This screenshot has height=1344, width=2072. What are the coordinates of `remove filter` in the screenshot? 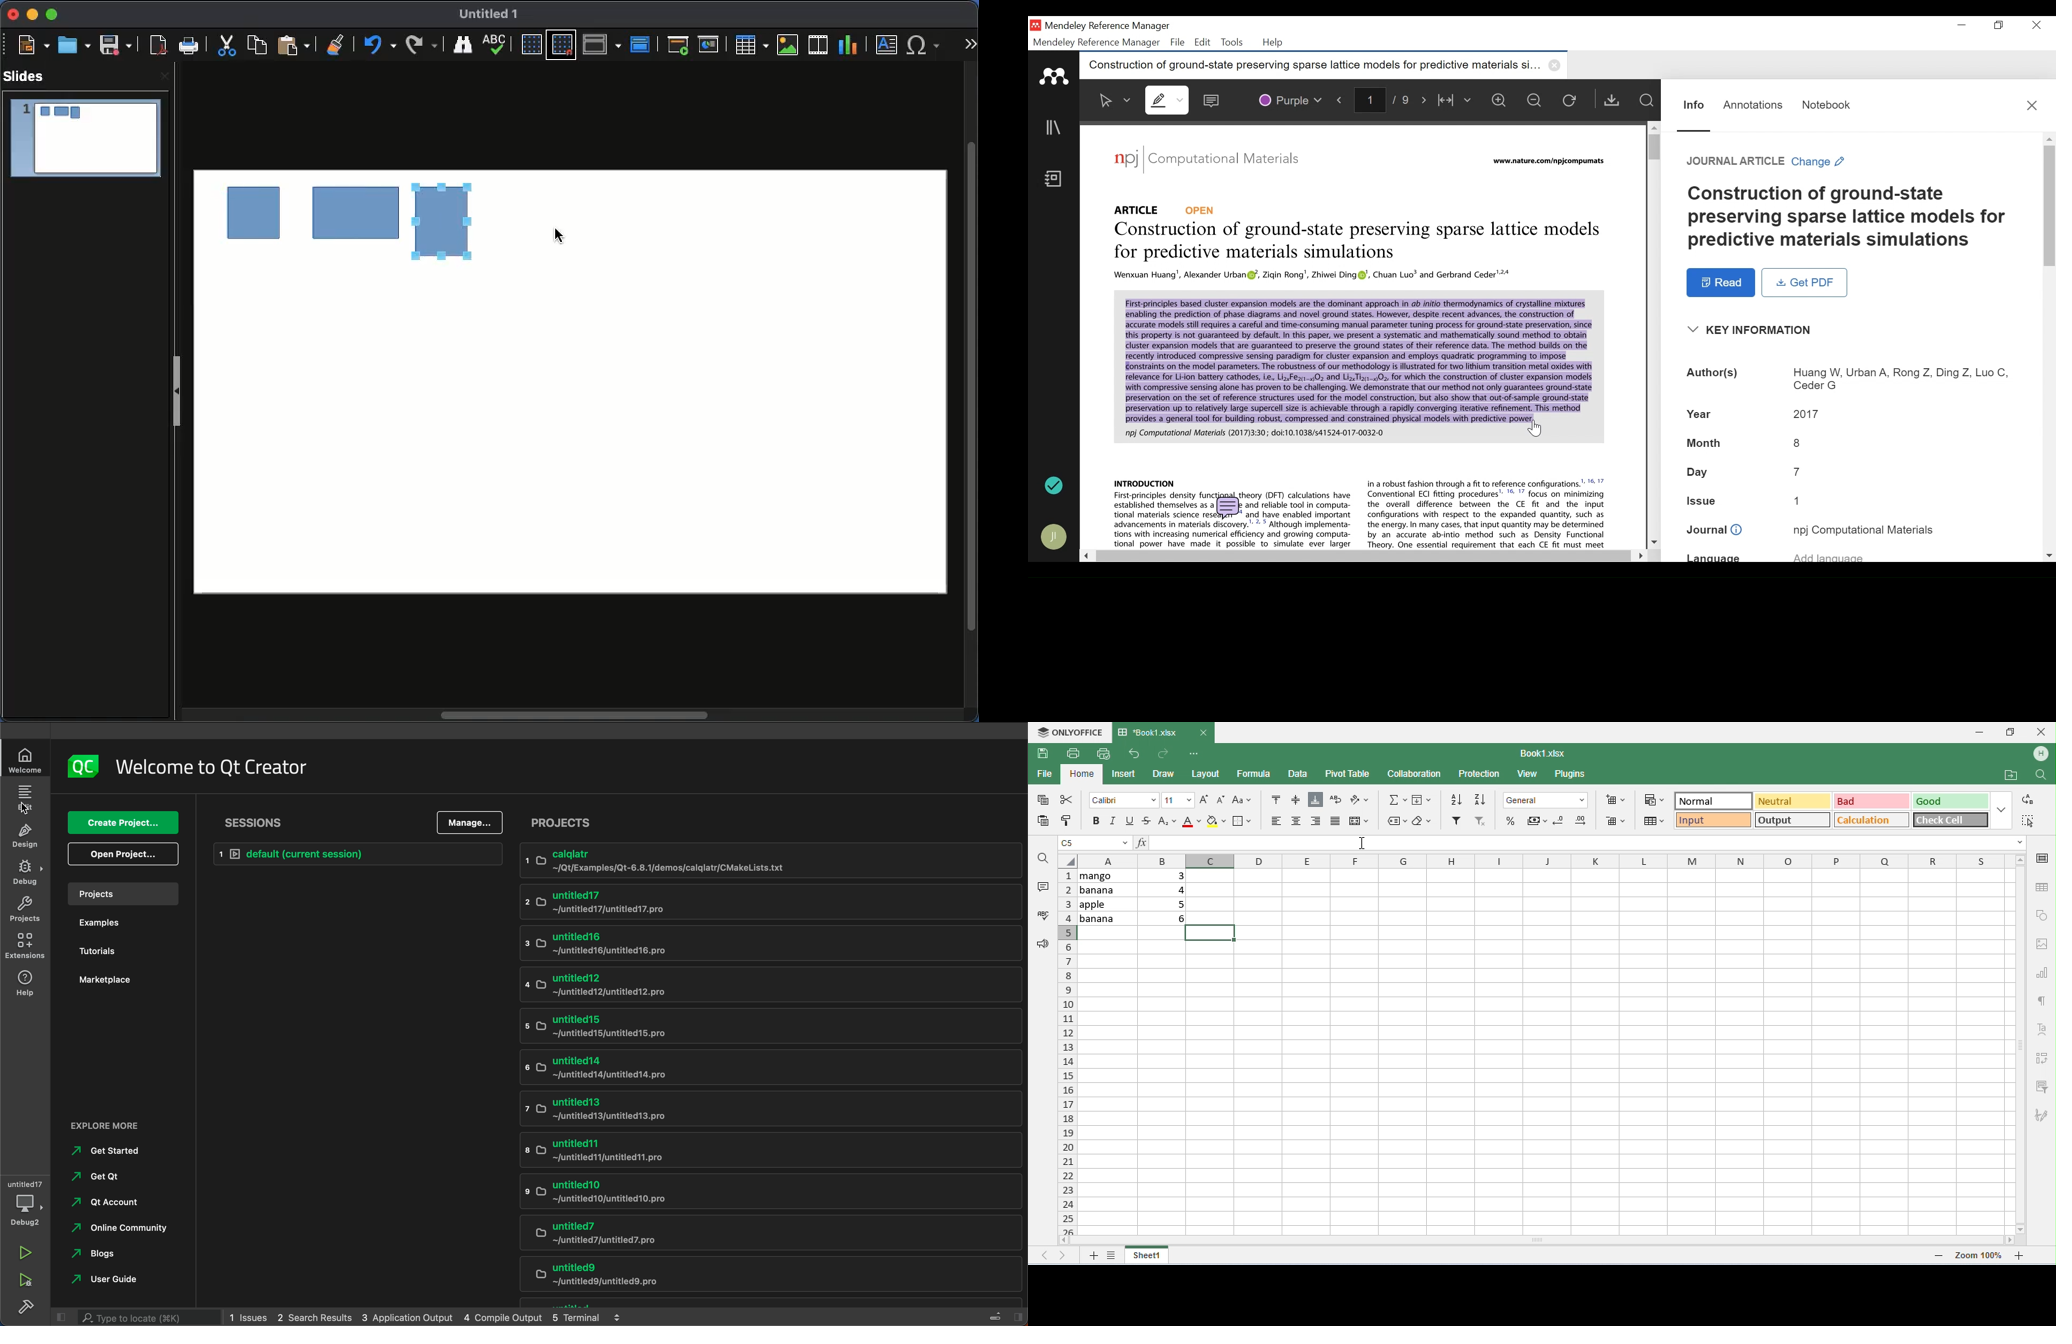 It's located at (1483, 822).